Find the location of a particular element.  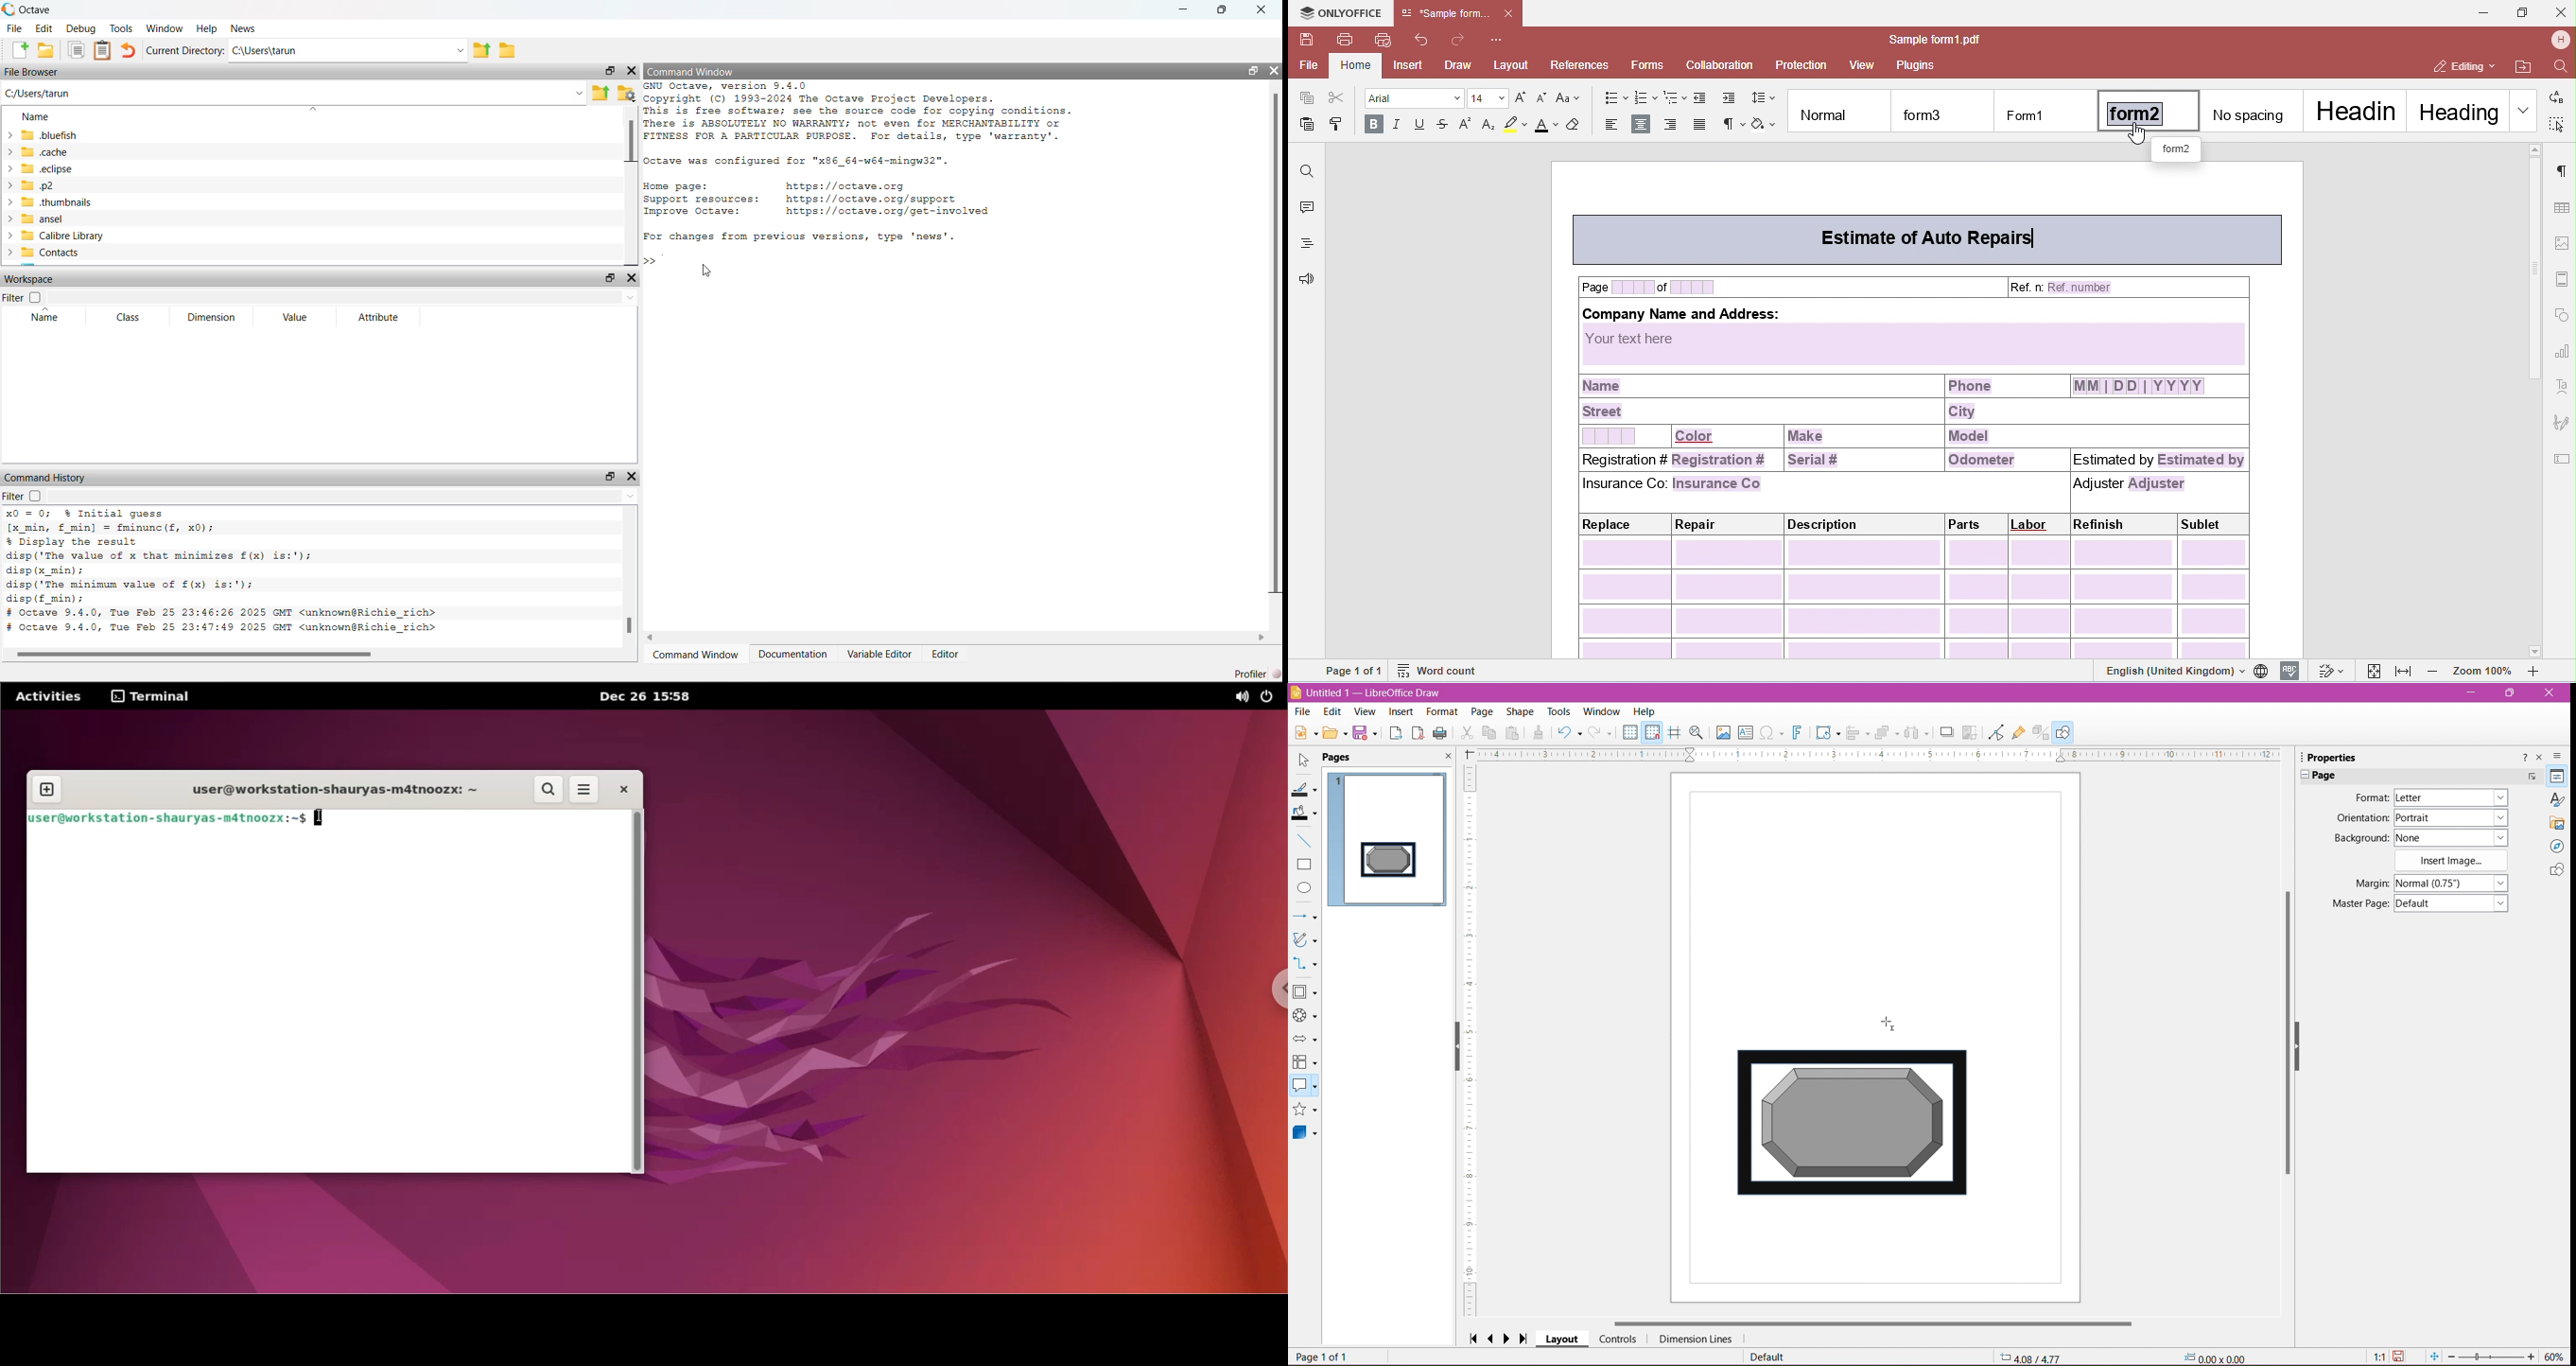

Close sidebar deck is located at coordinates (2541, 758).